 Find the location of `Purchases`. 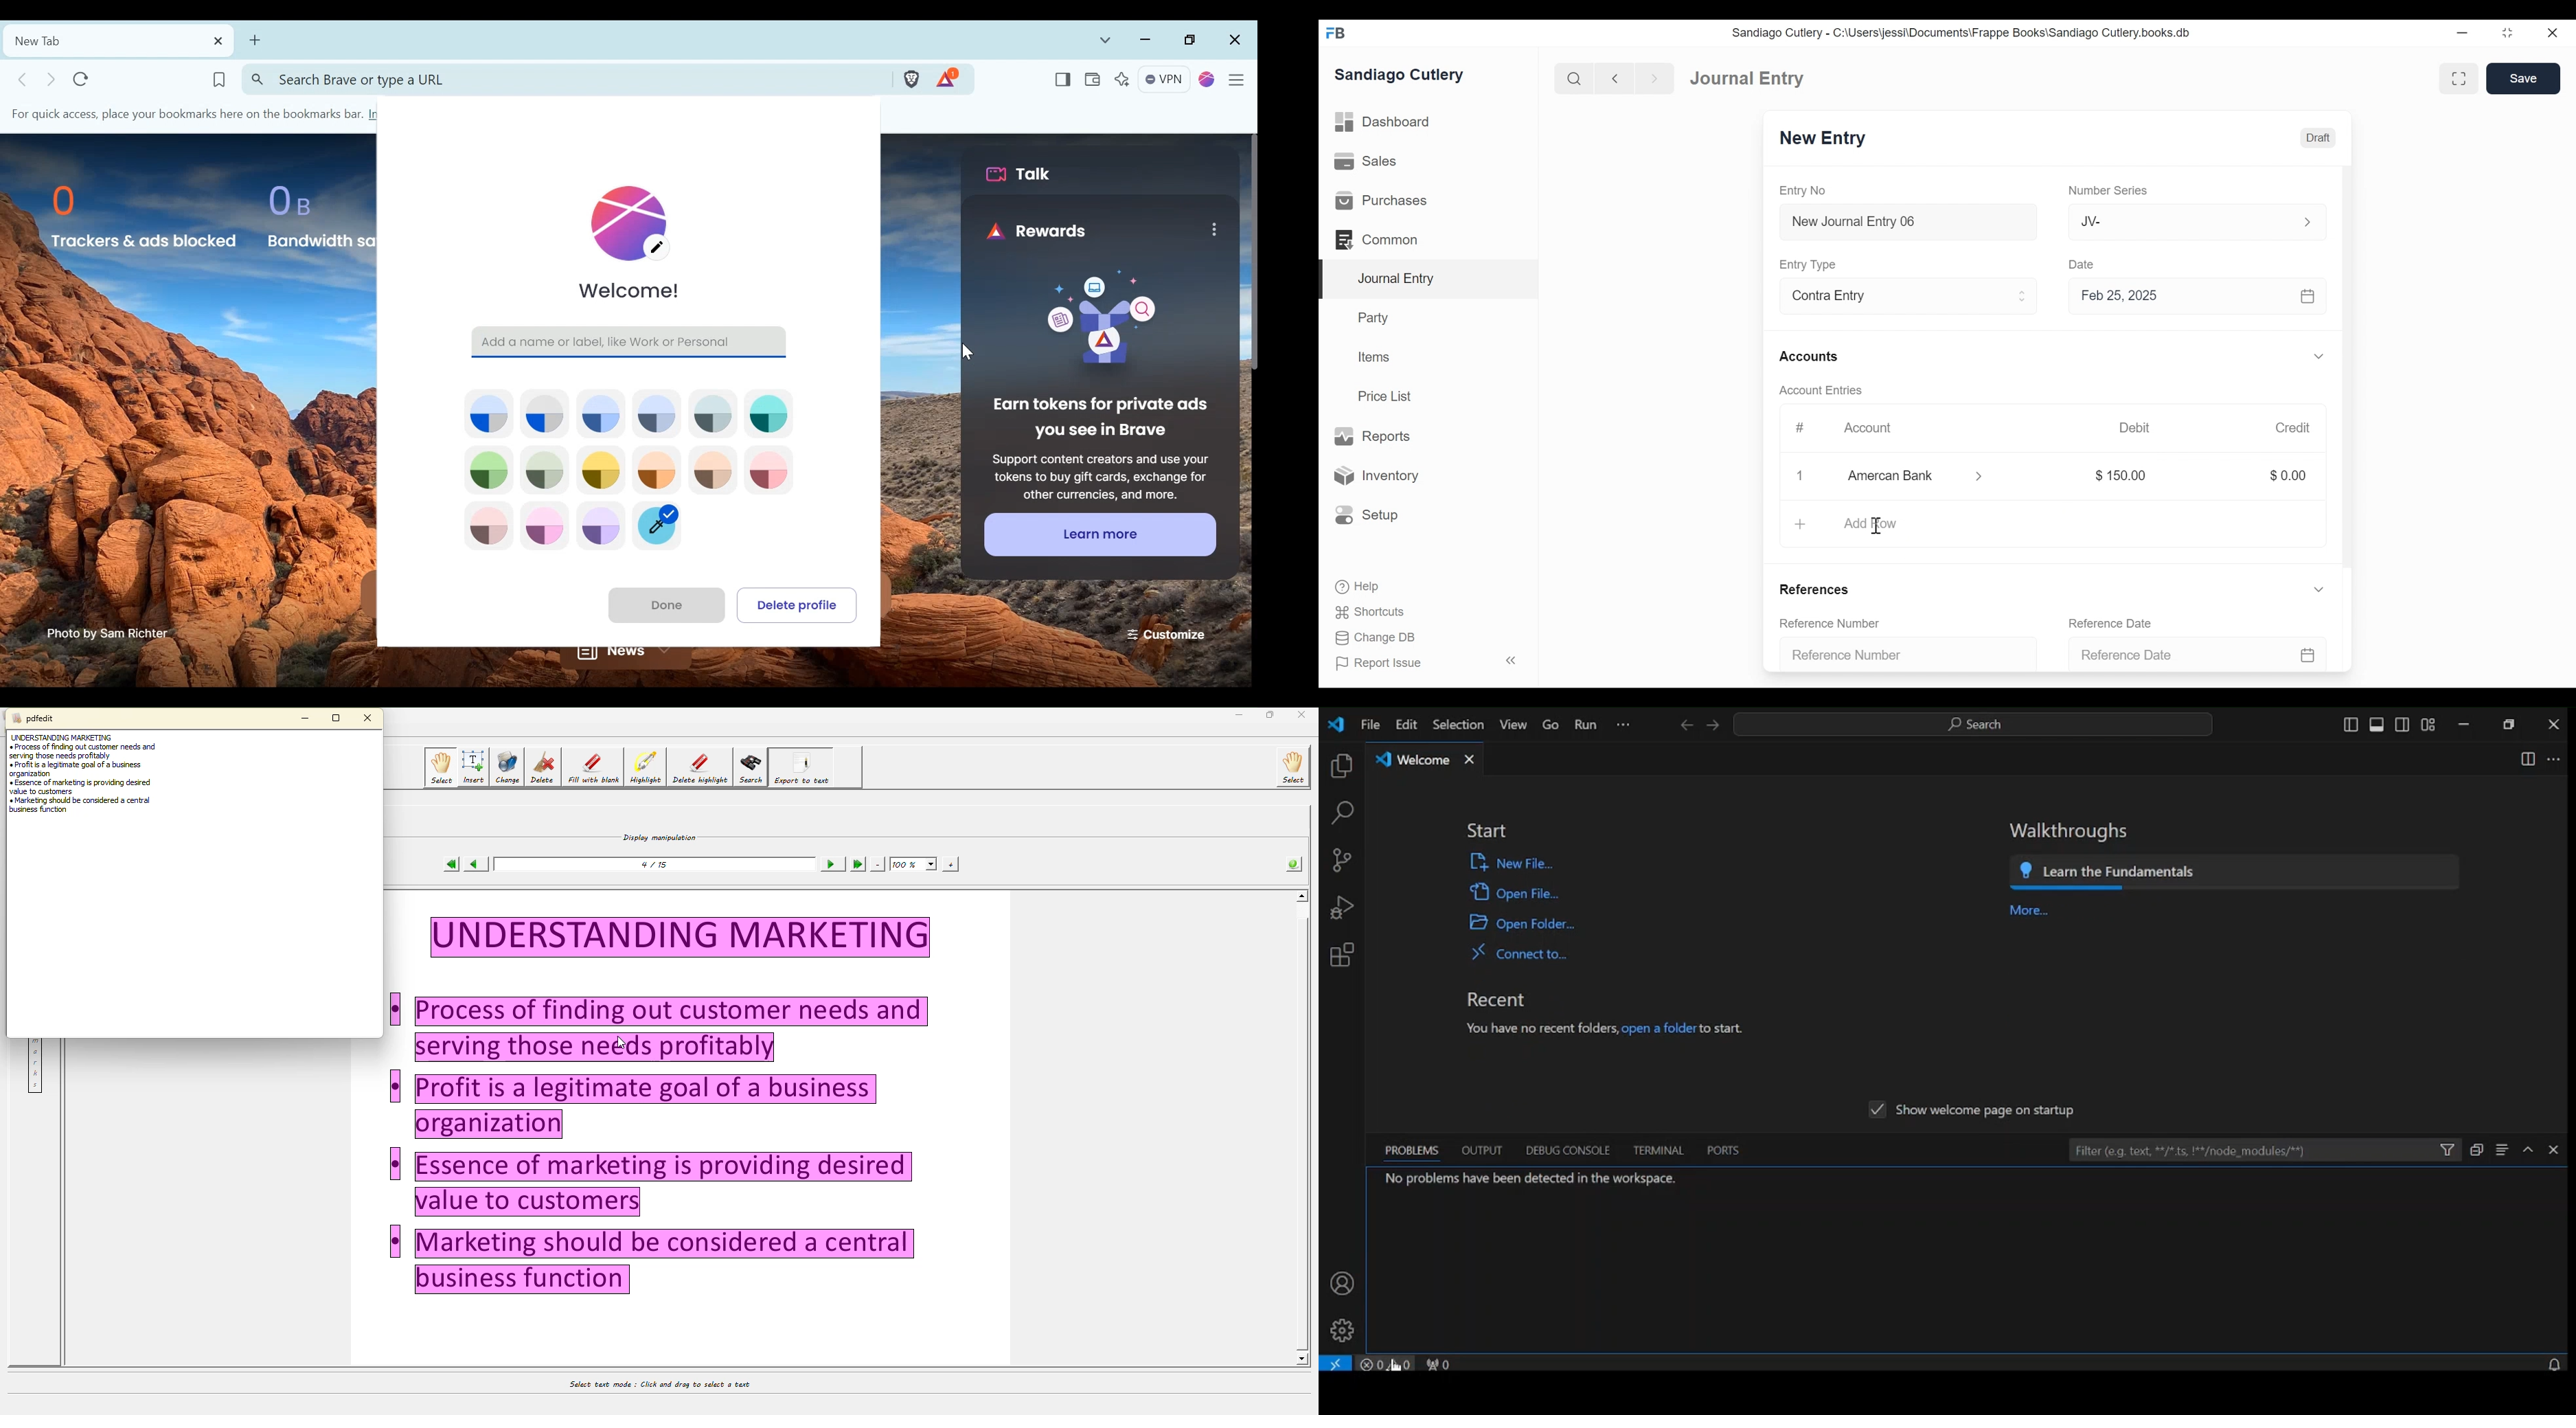

Purchases is located at coordinates (1380, 200).